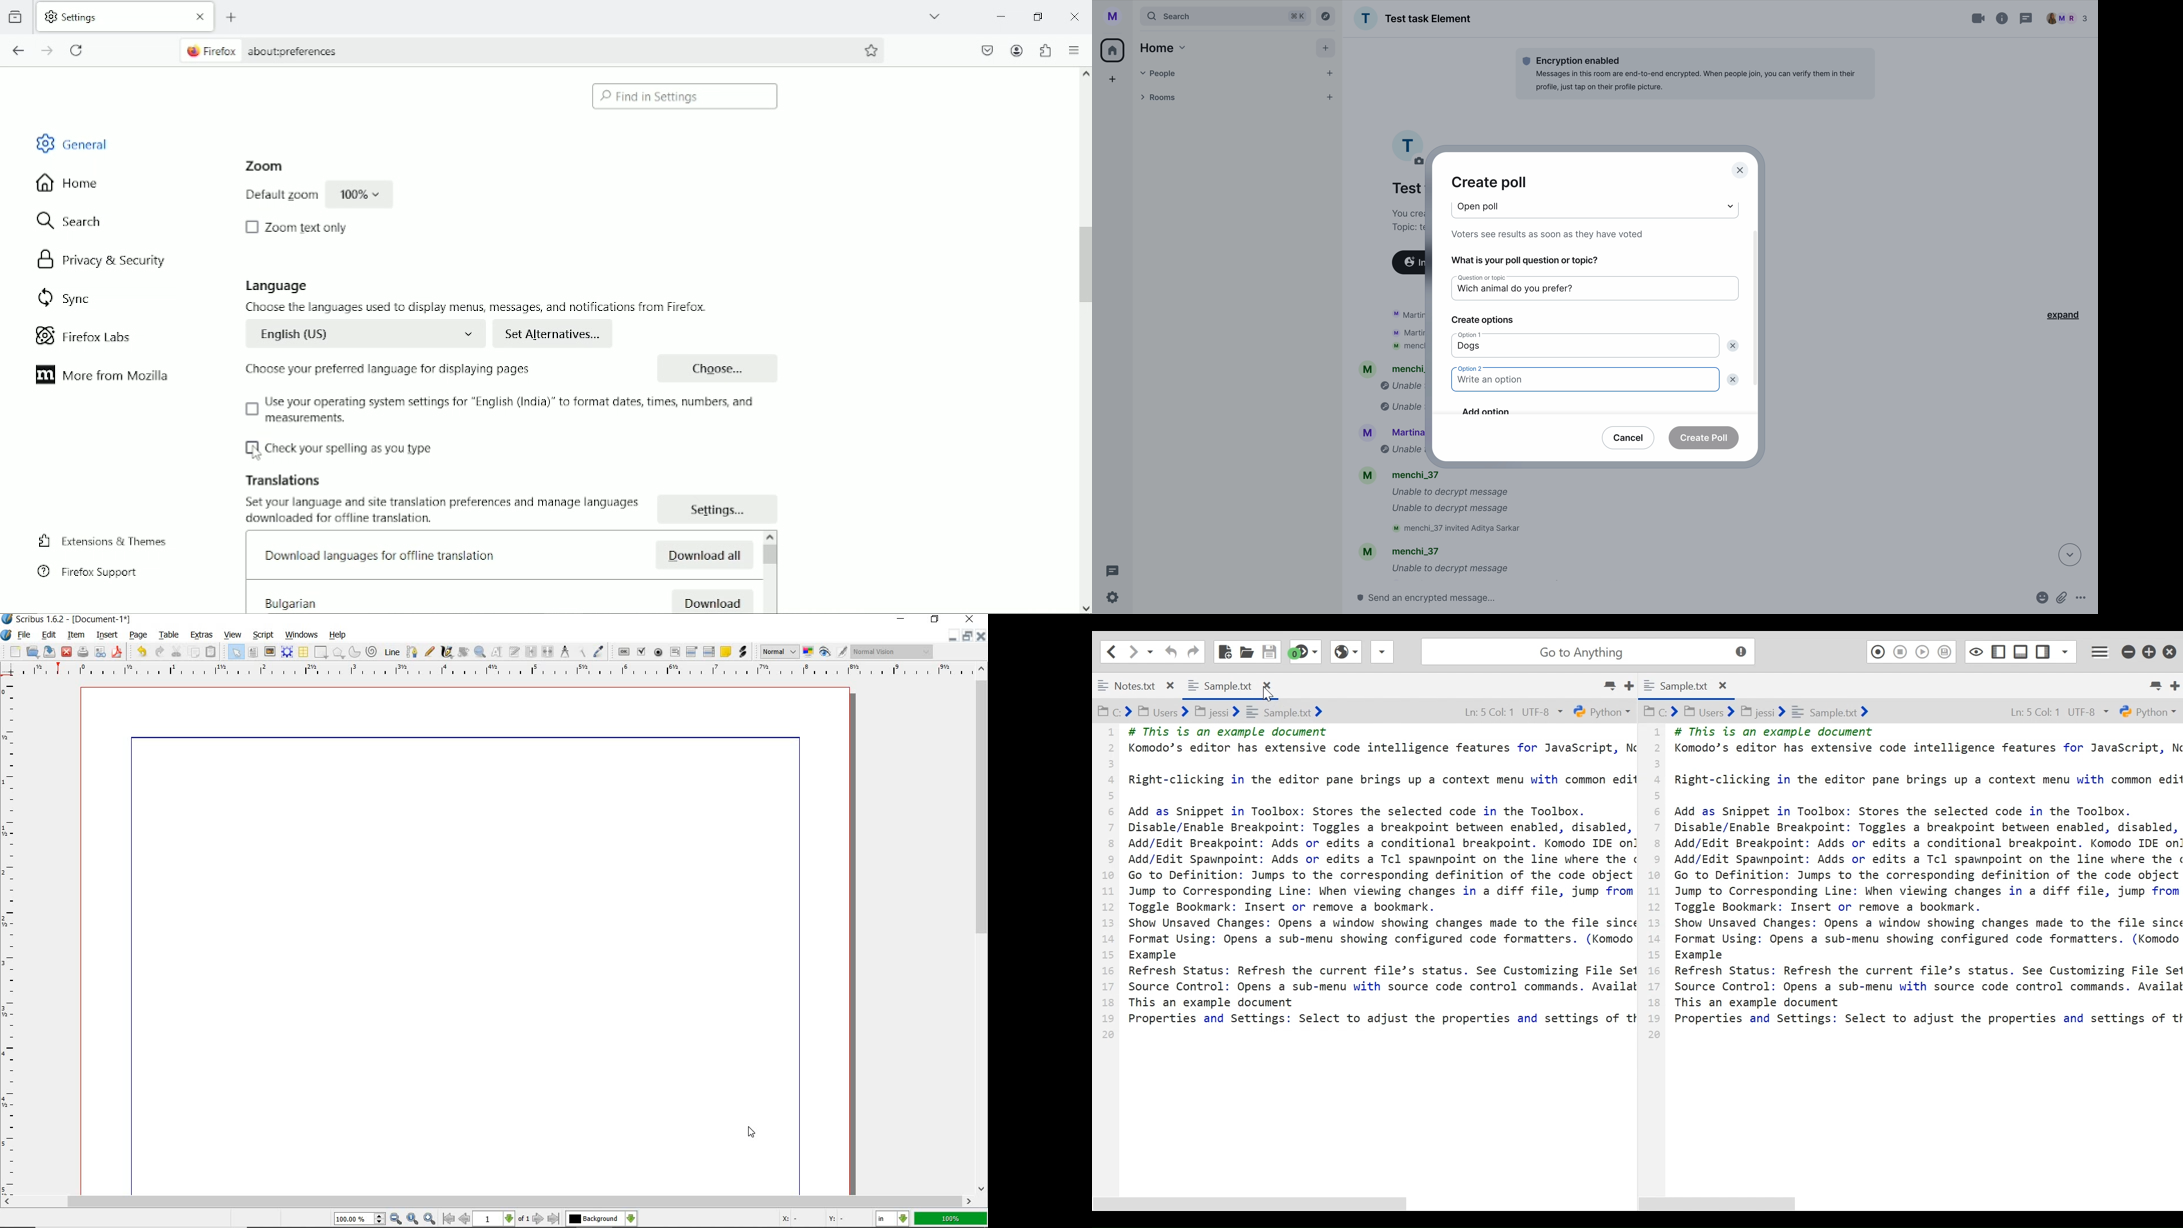 The image size is (2184, 1232). Describe the element at coordinates (96, 260) in the screenshot. I see `Privacy & security` at that location.